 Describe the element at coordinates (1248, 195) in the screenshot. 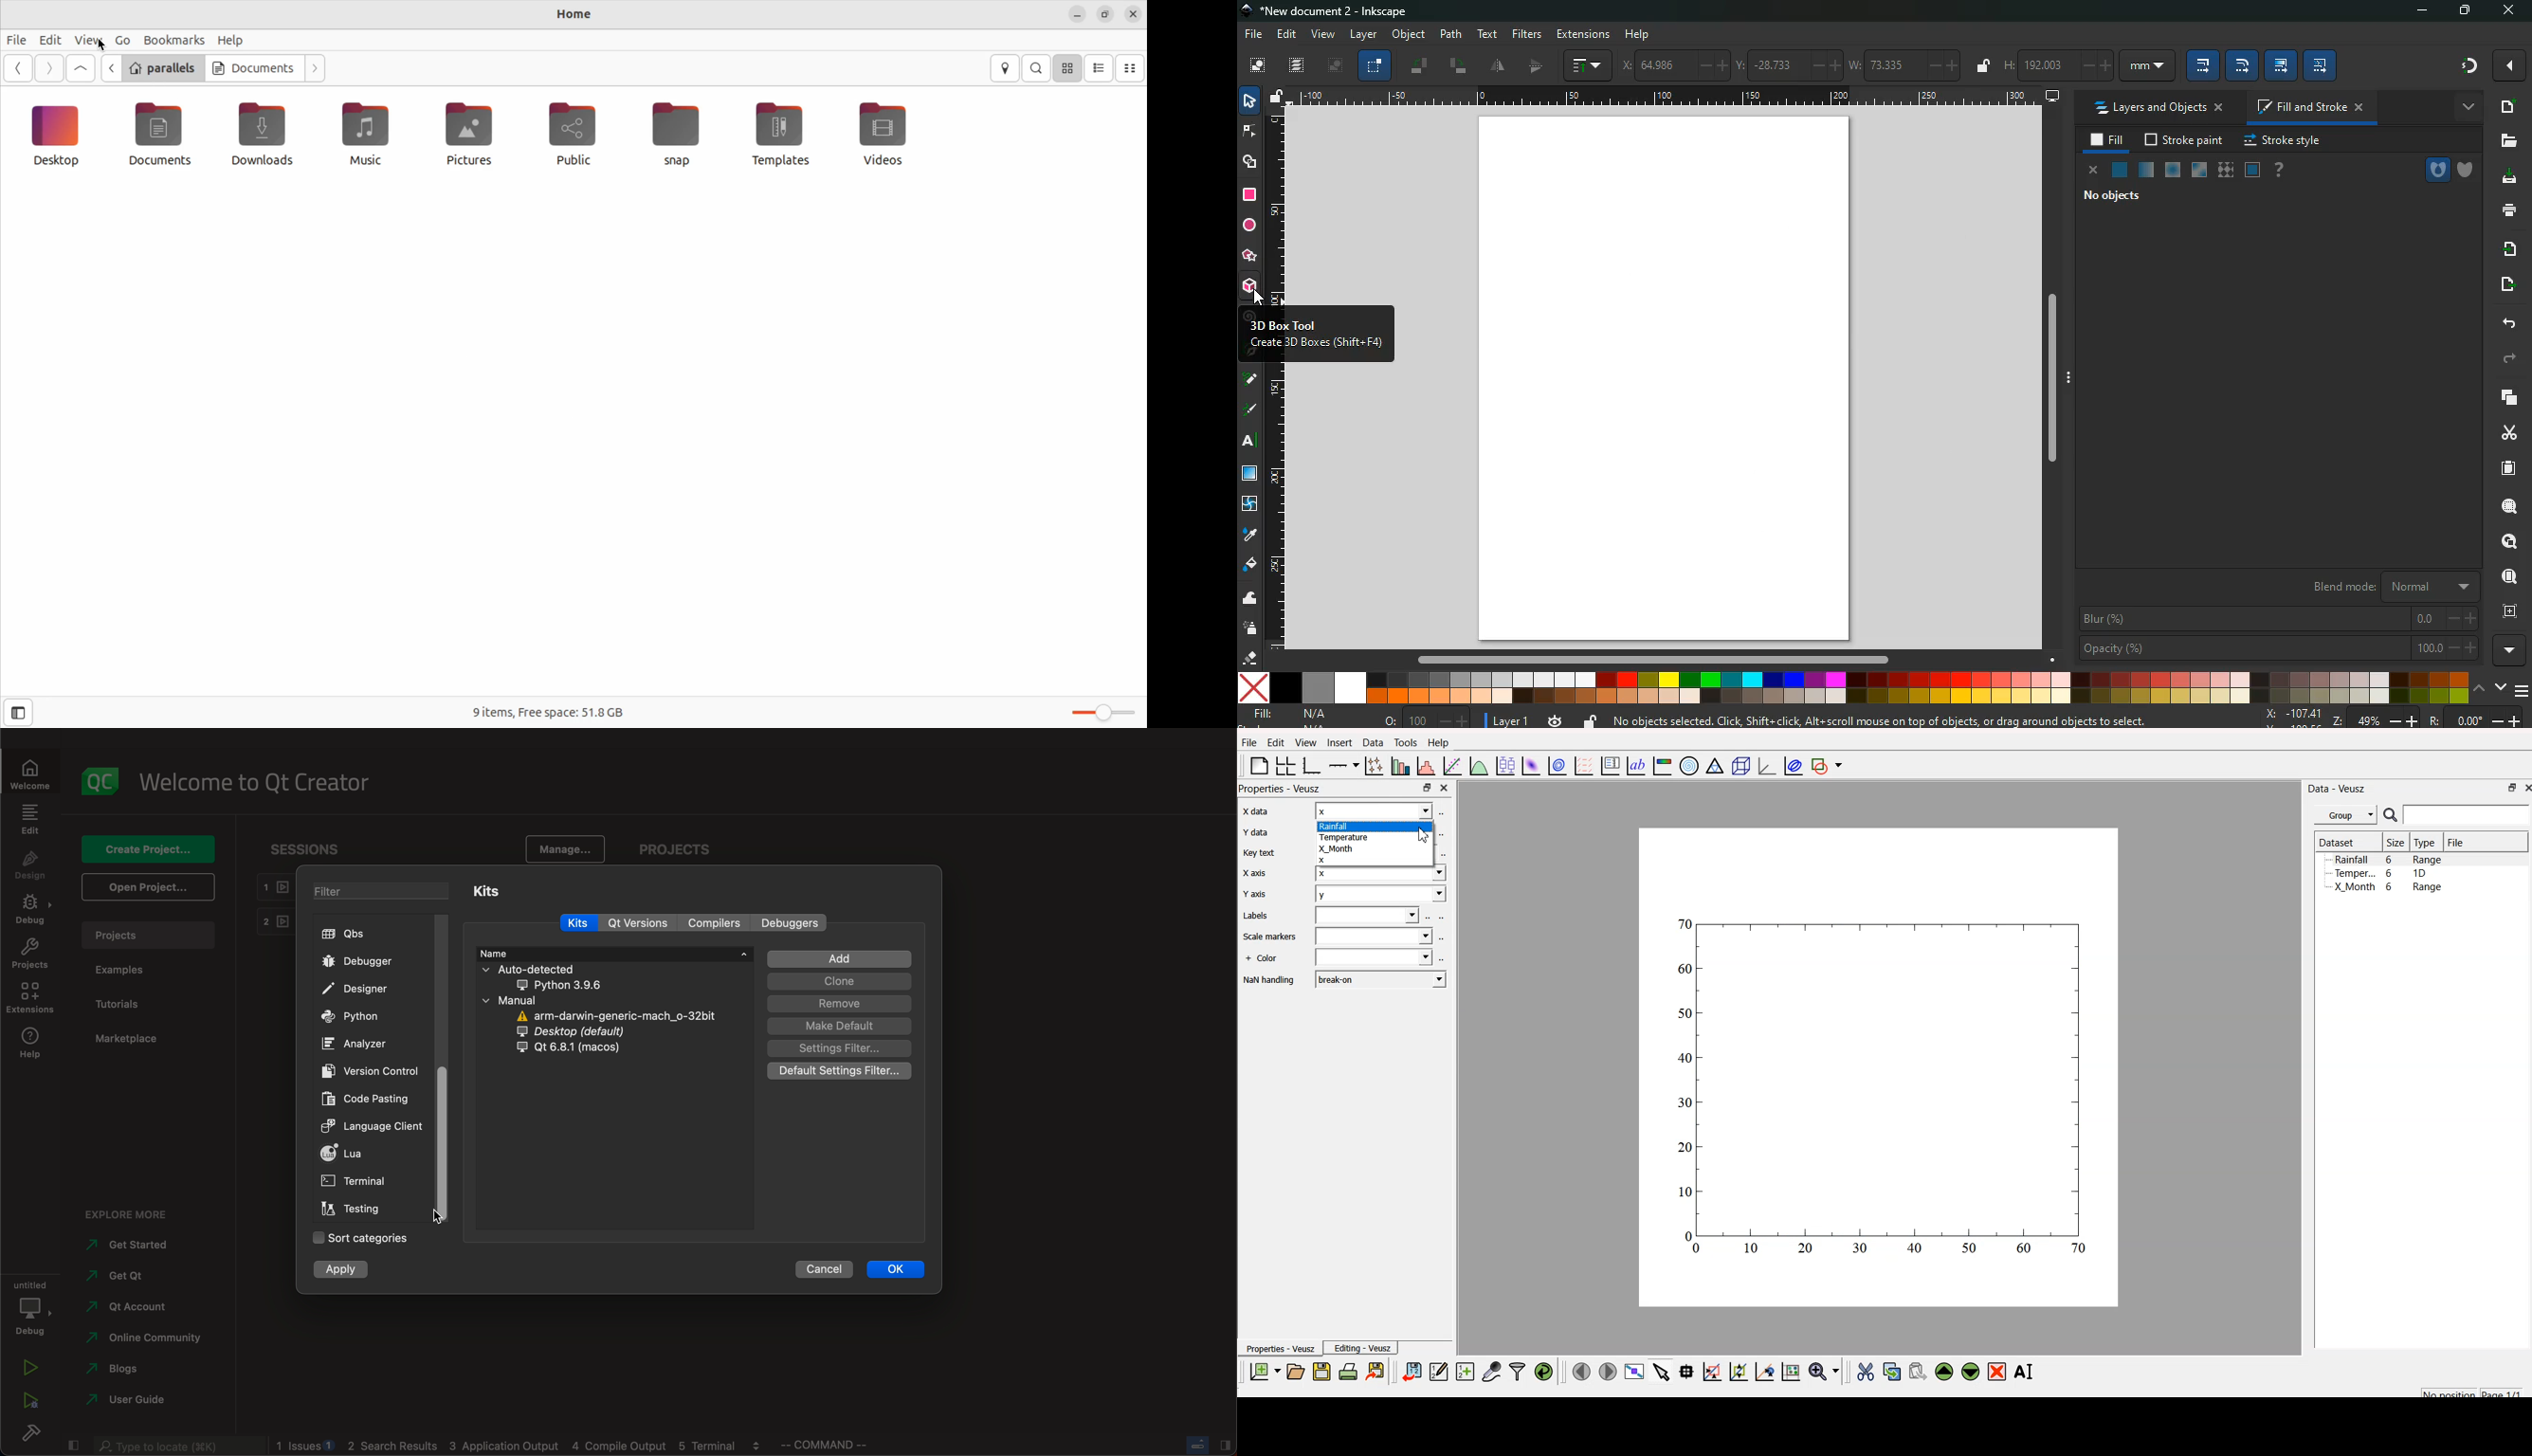

I see `rectangle` at that location.